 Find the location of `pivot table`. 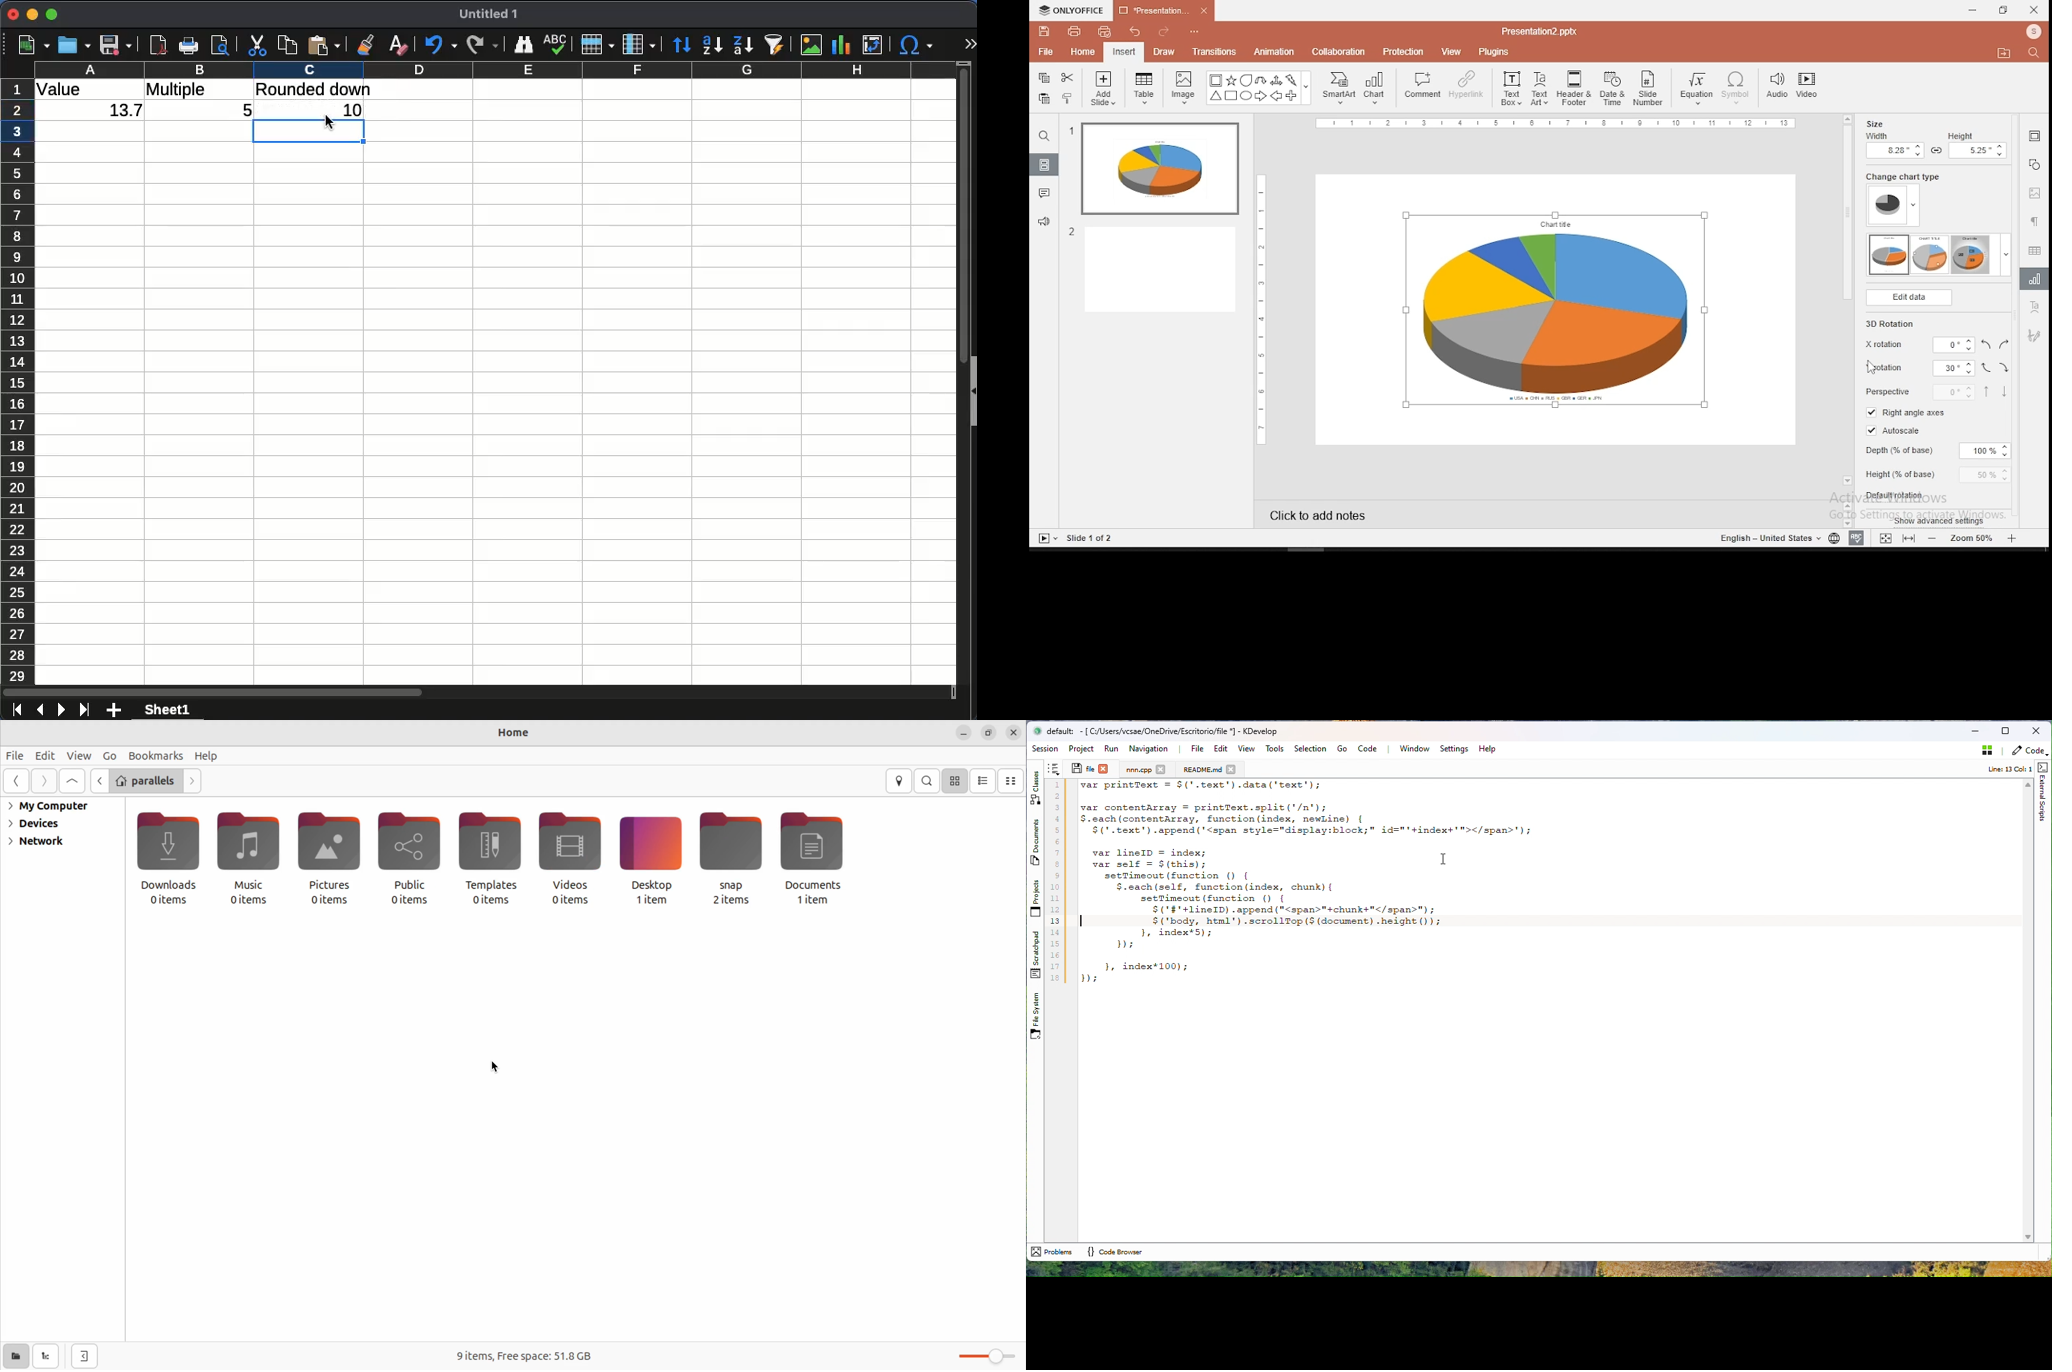

pivot table is located at coordinates (876, 46).